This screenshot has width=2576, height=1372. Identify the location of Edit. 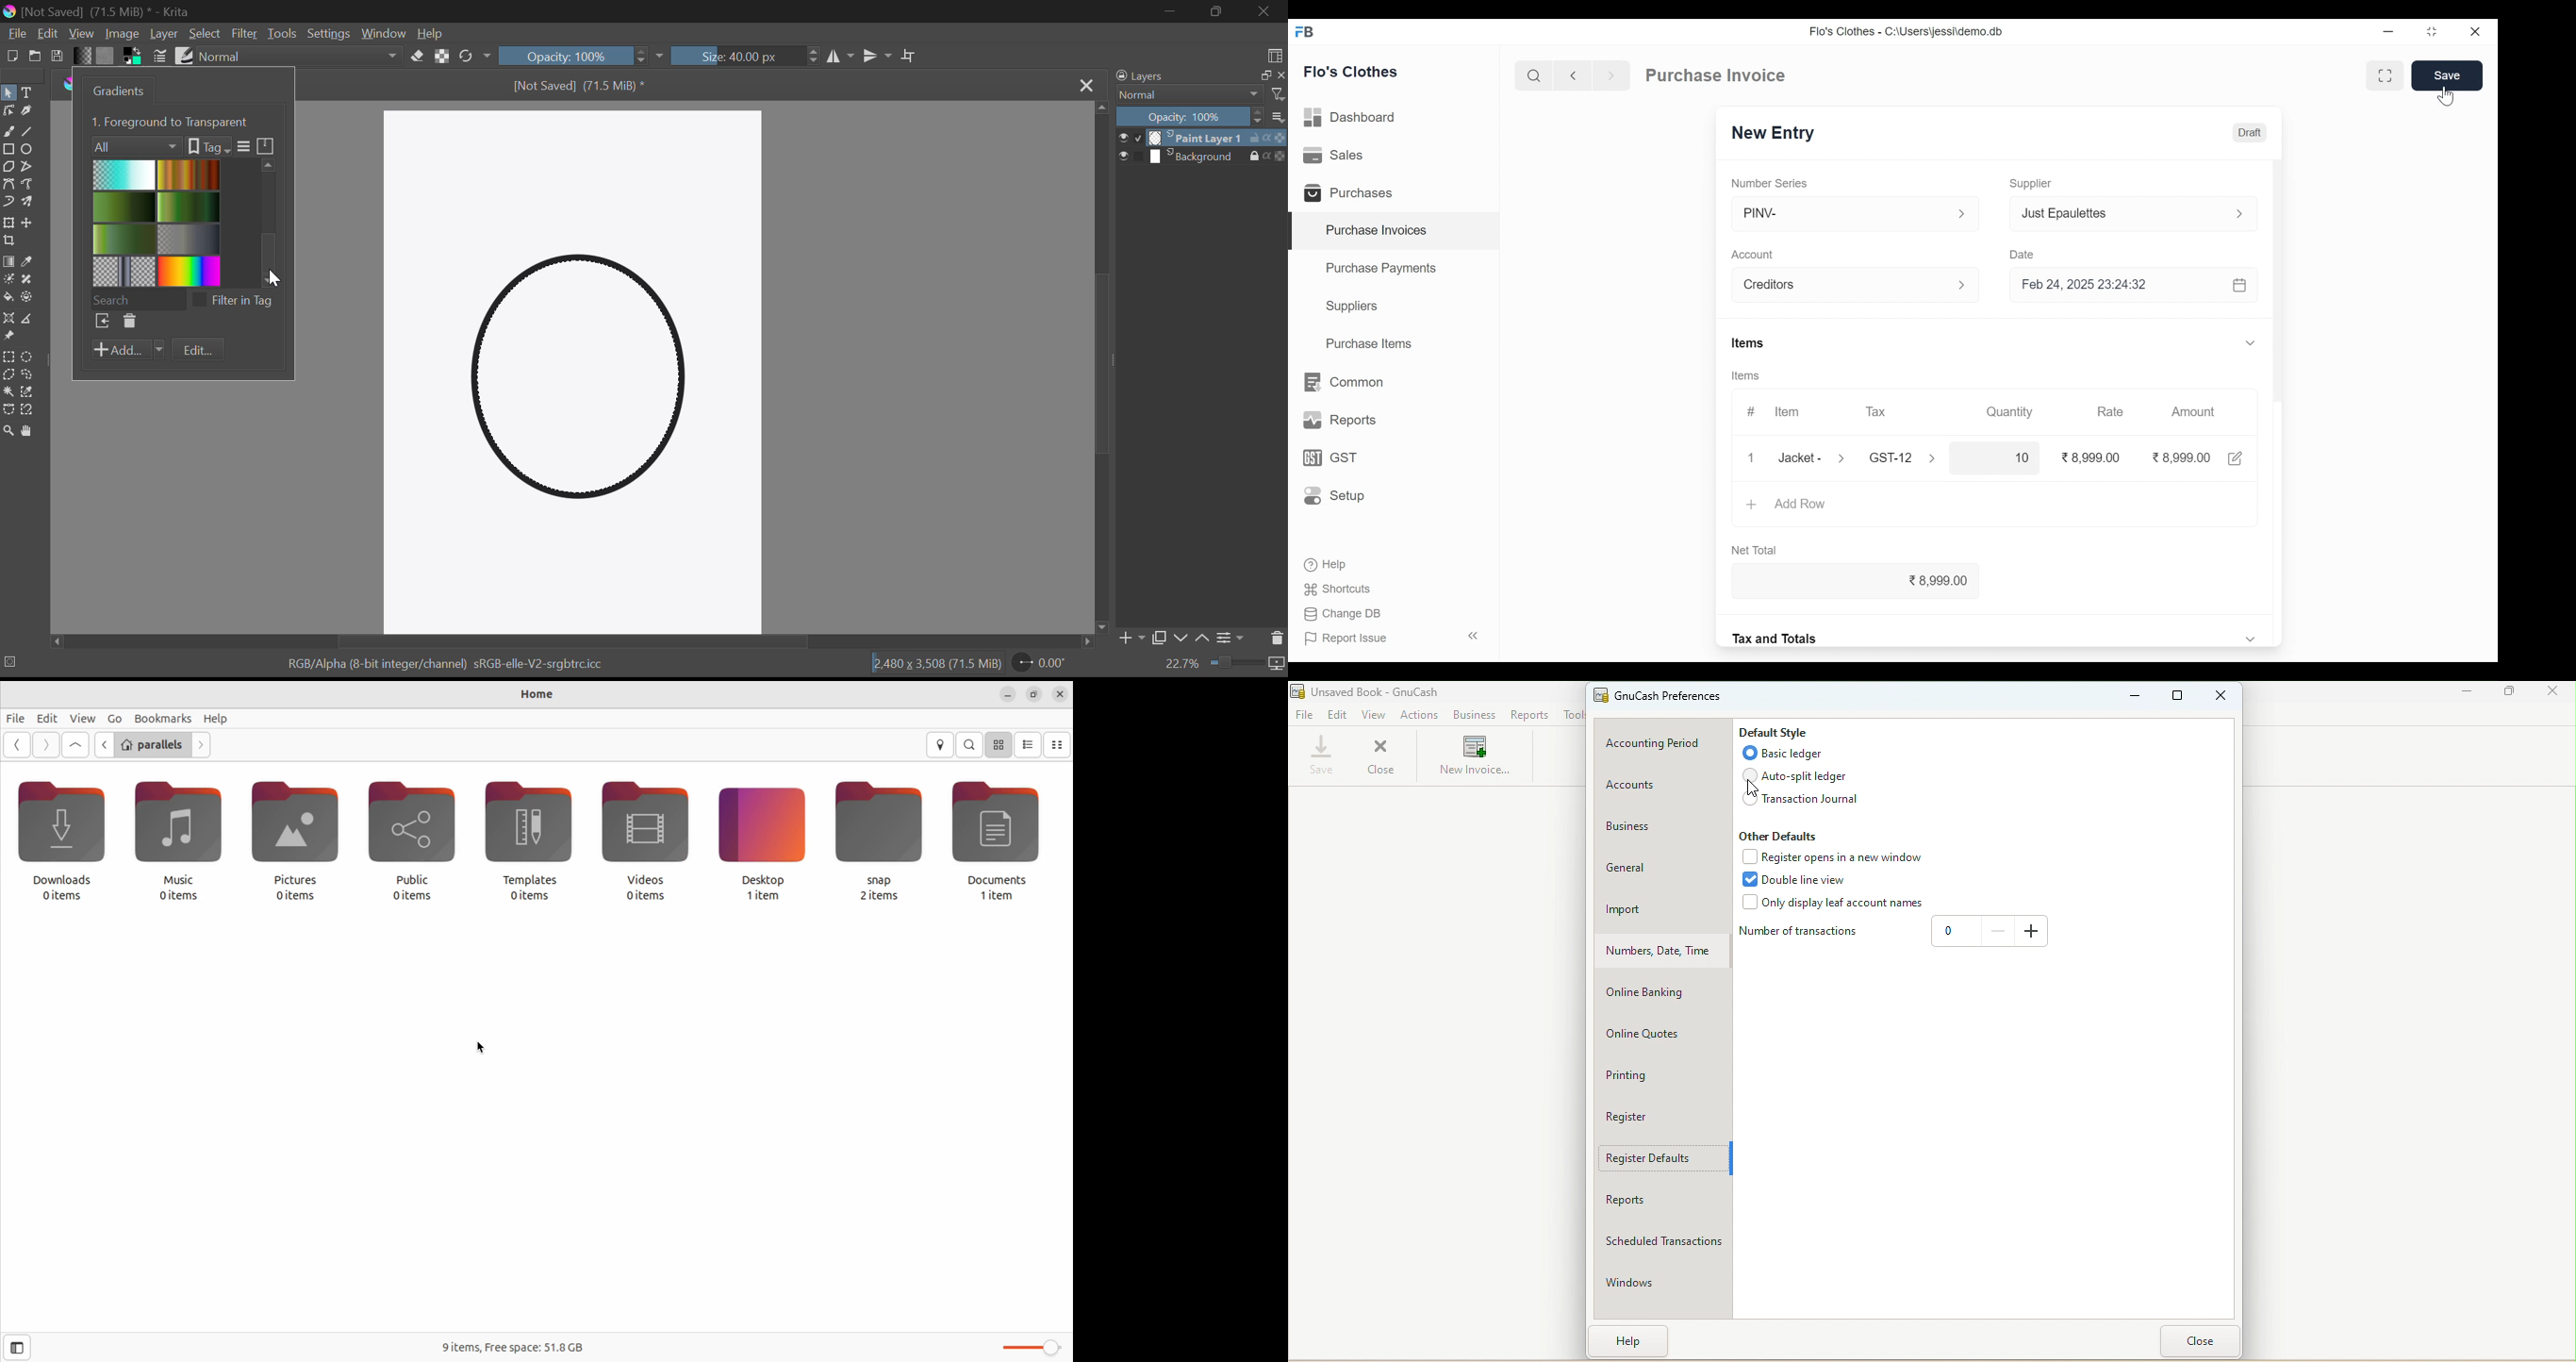
(2236, 458).